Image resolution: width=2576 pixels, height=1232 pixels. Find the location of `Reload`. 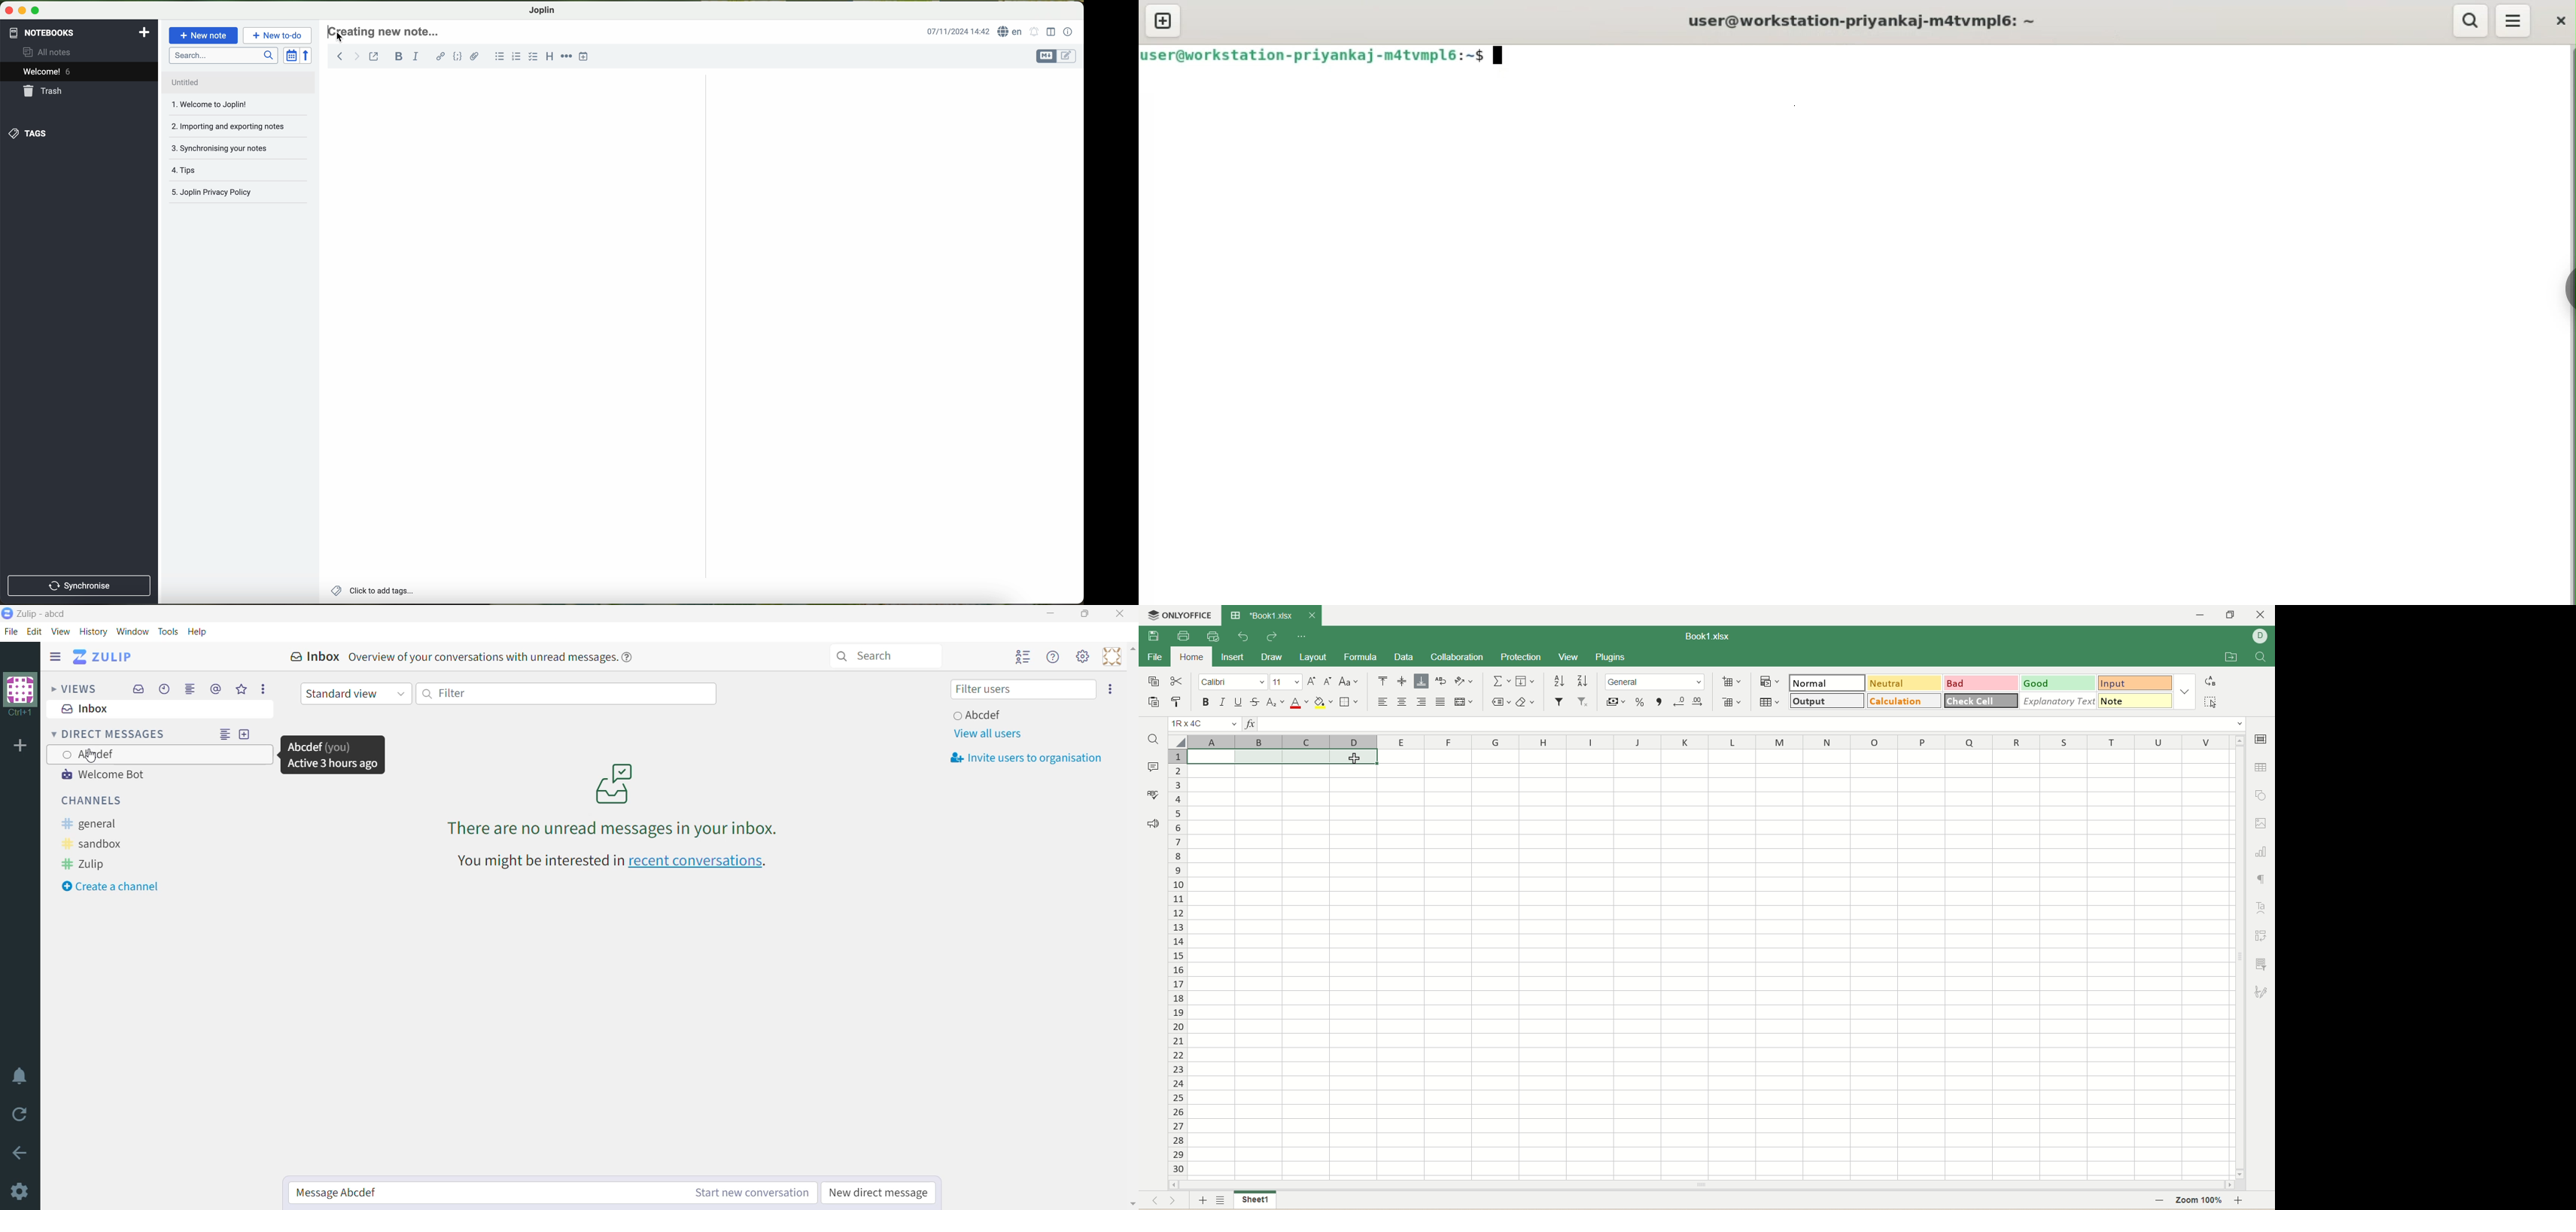

Reload is located at coordinates (21, 1115).